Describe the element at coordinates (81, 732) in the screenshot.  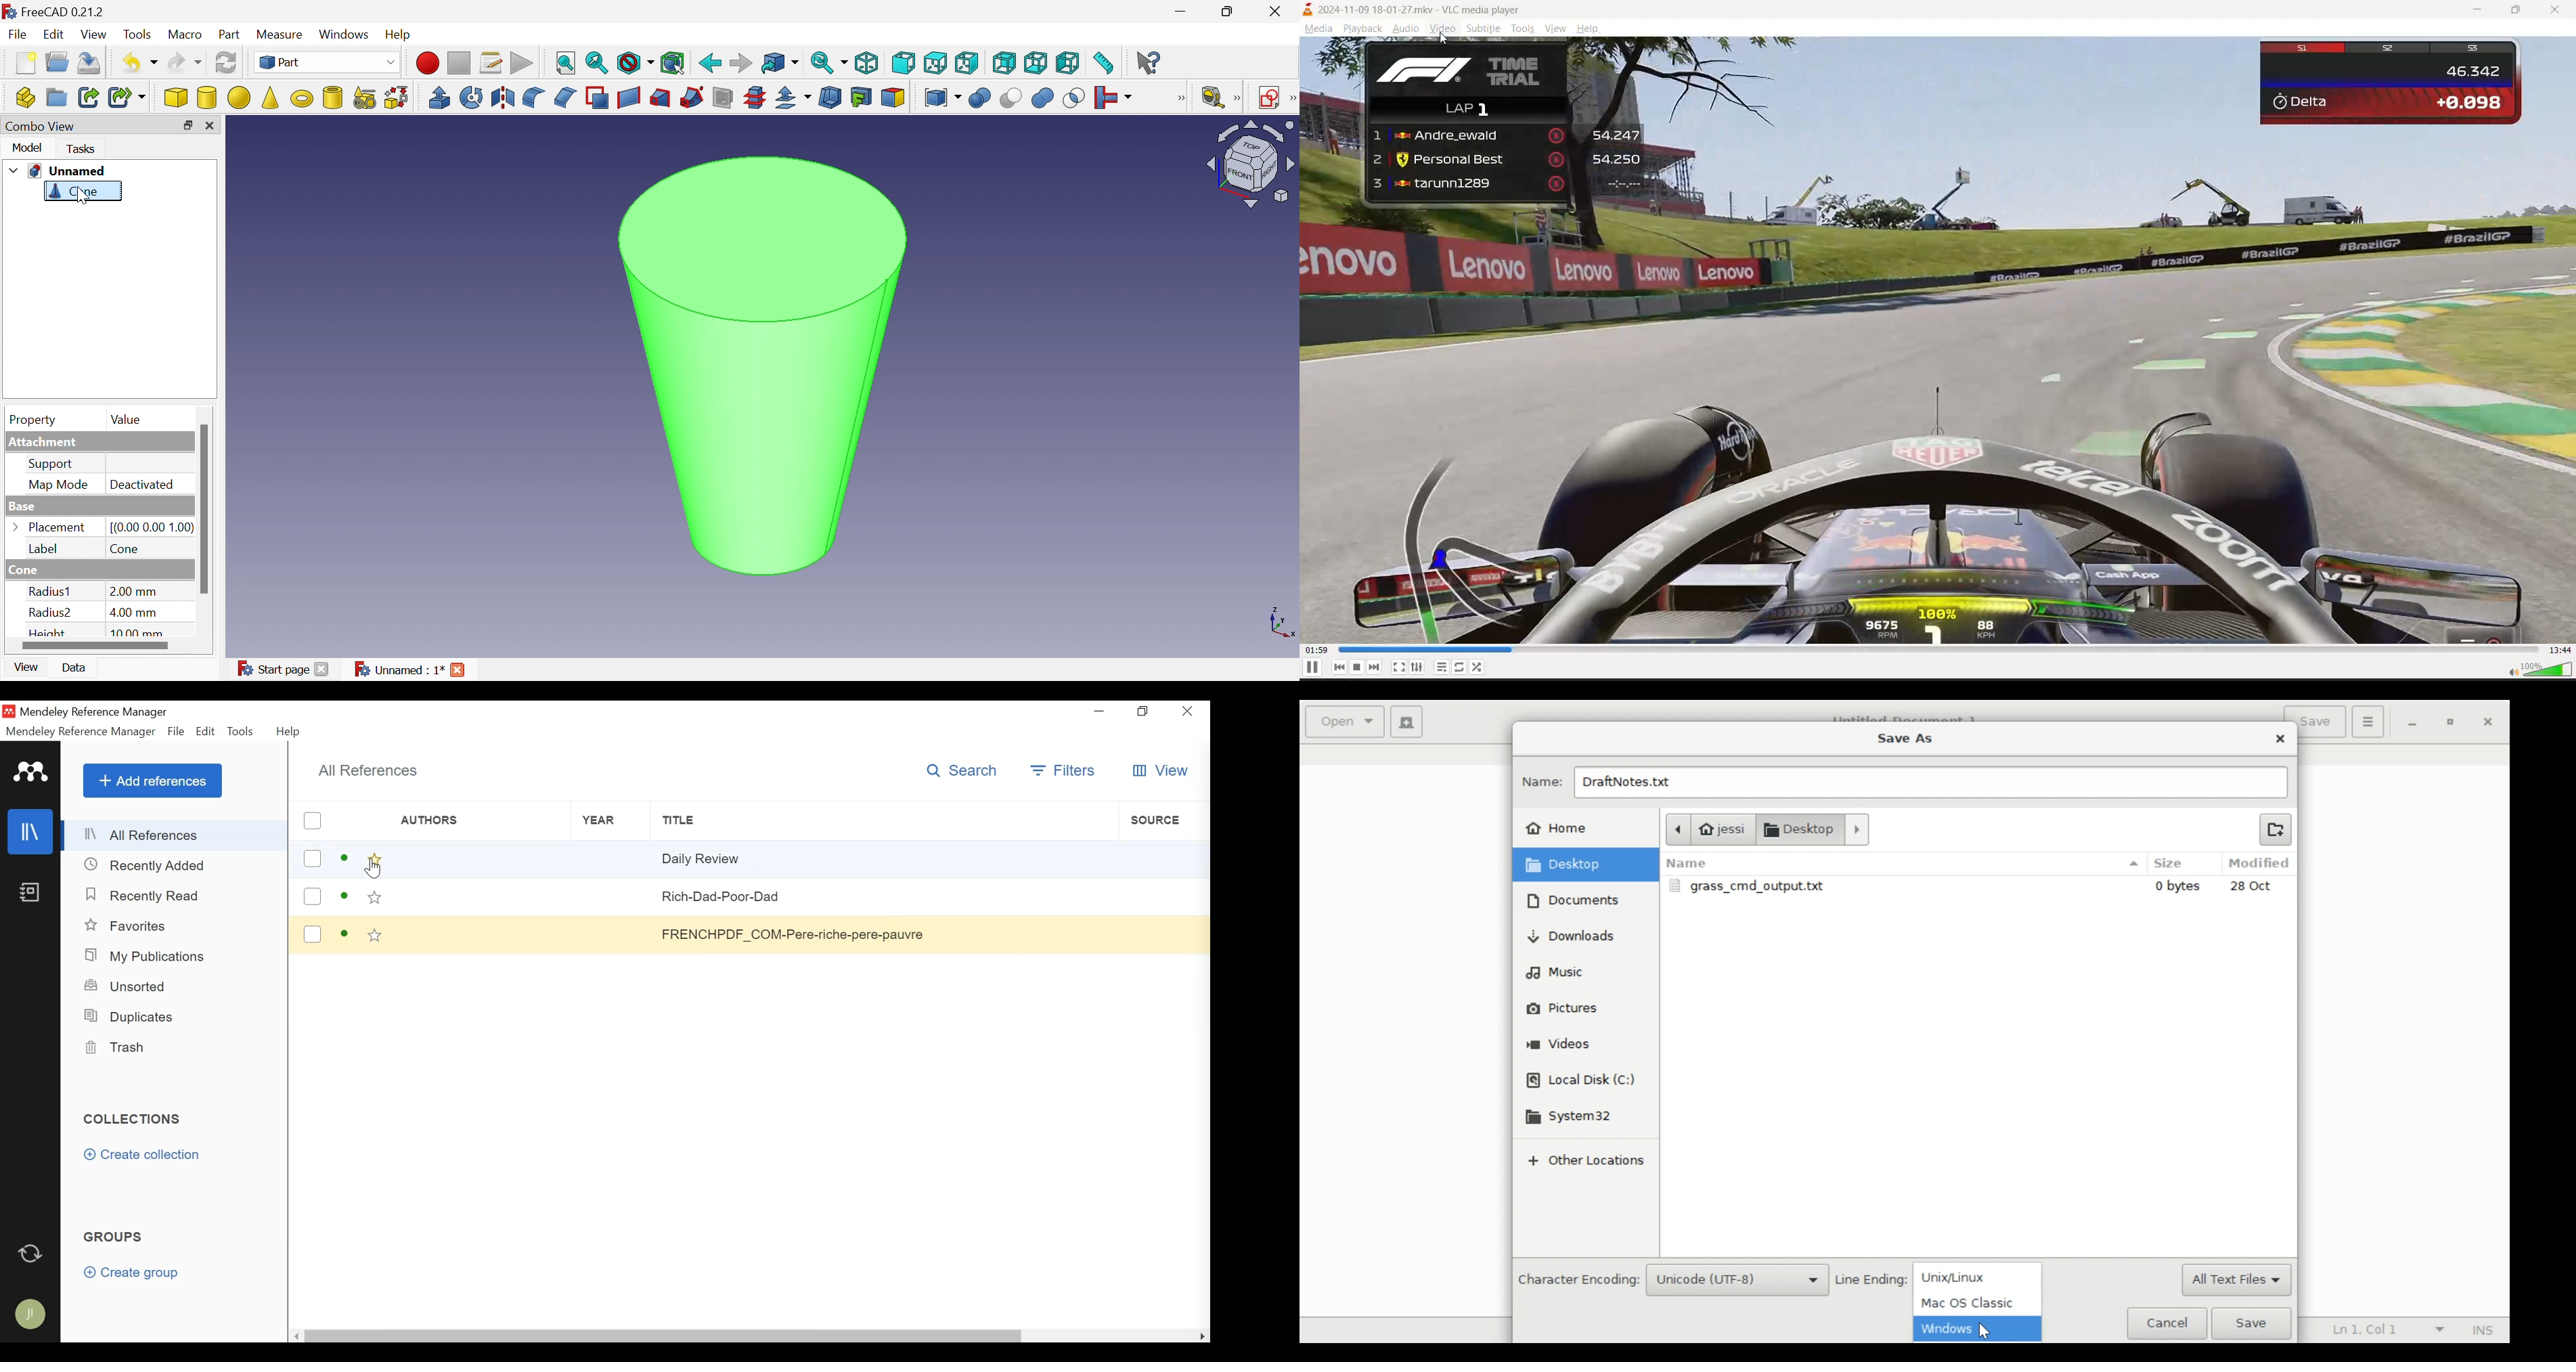
I see `Mendeley Reference Manager` at that location.